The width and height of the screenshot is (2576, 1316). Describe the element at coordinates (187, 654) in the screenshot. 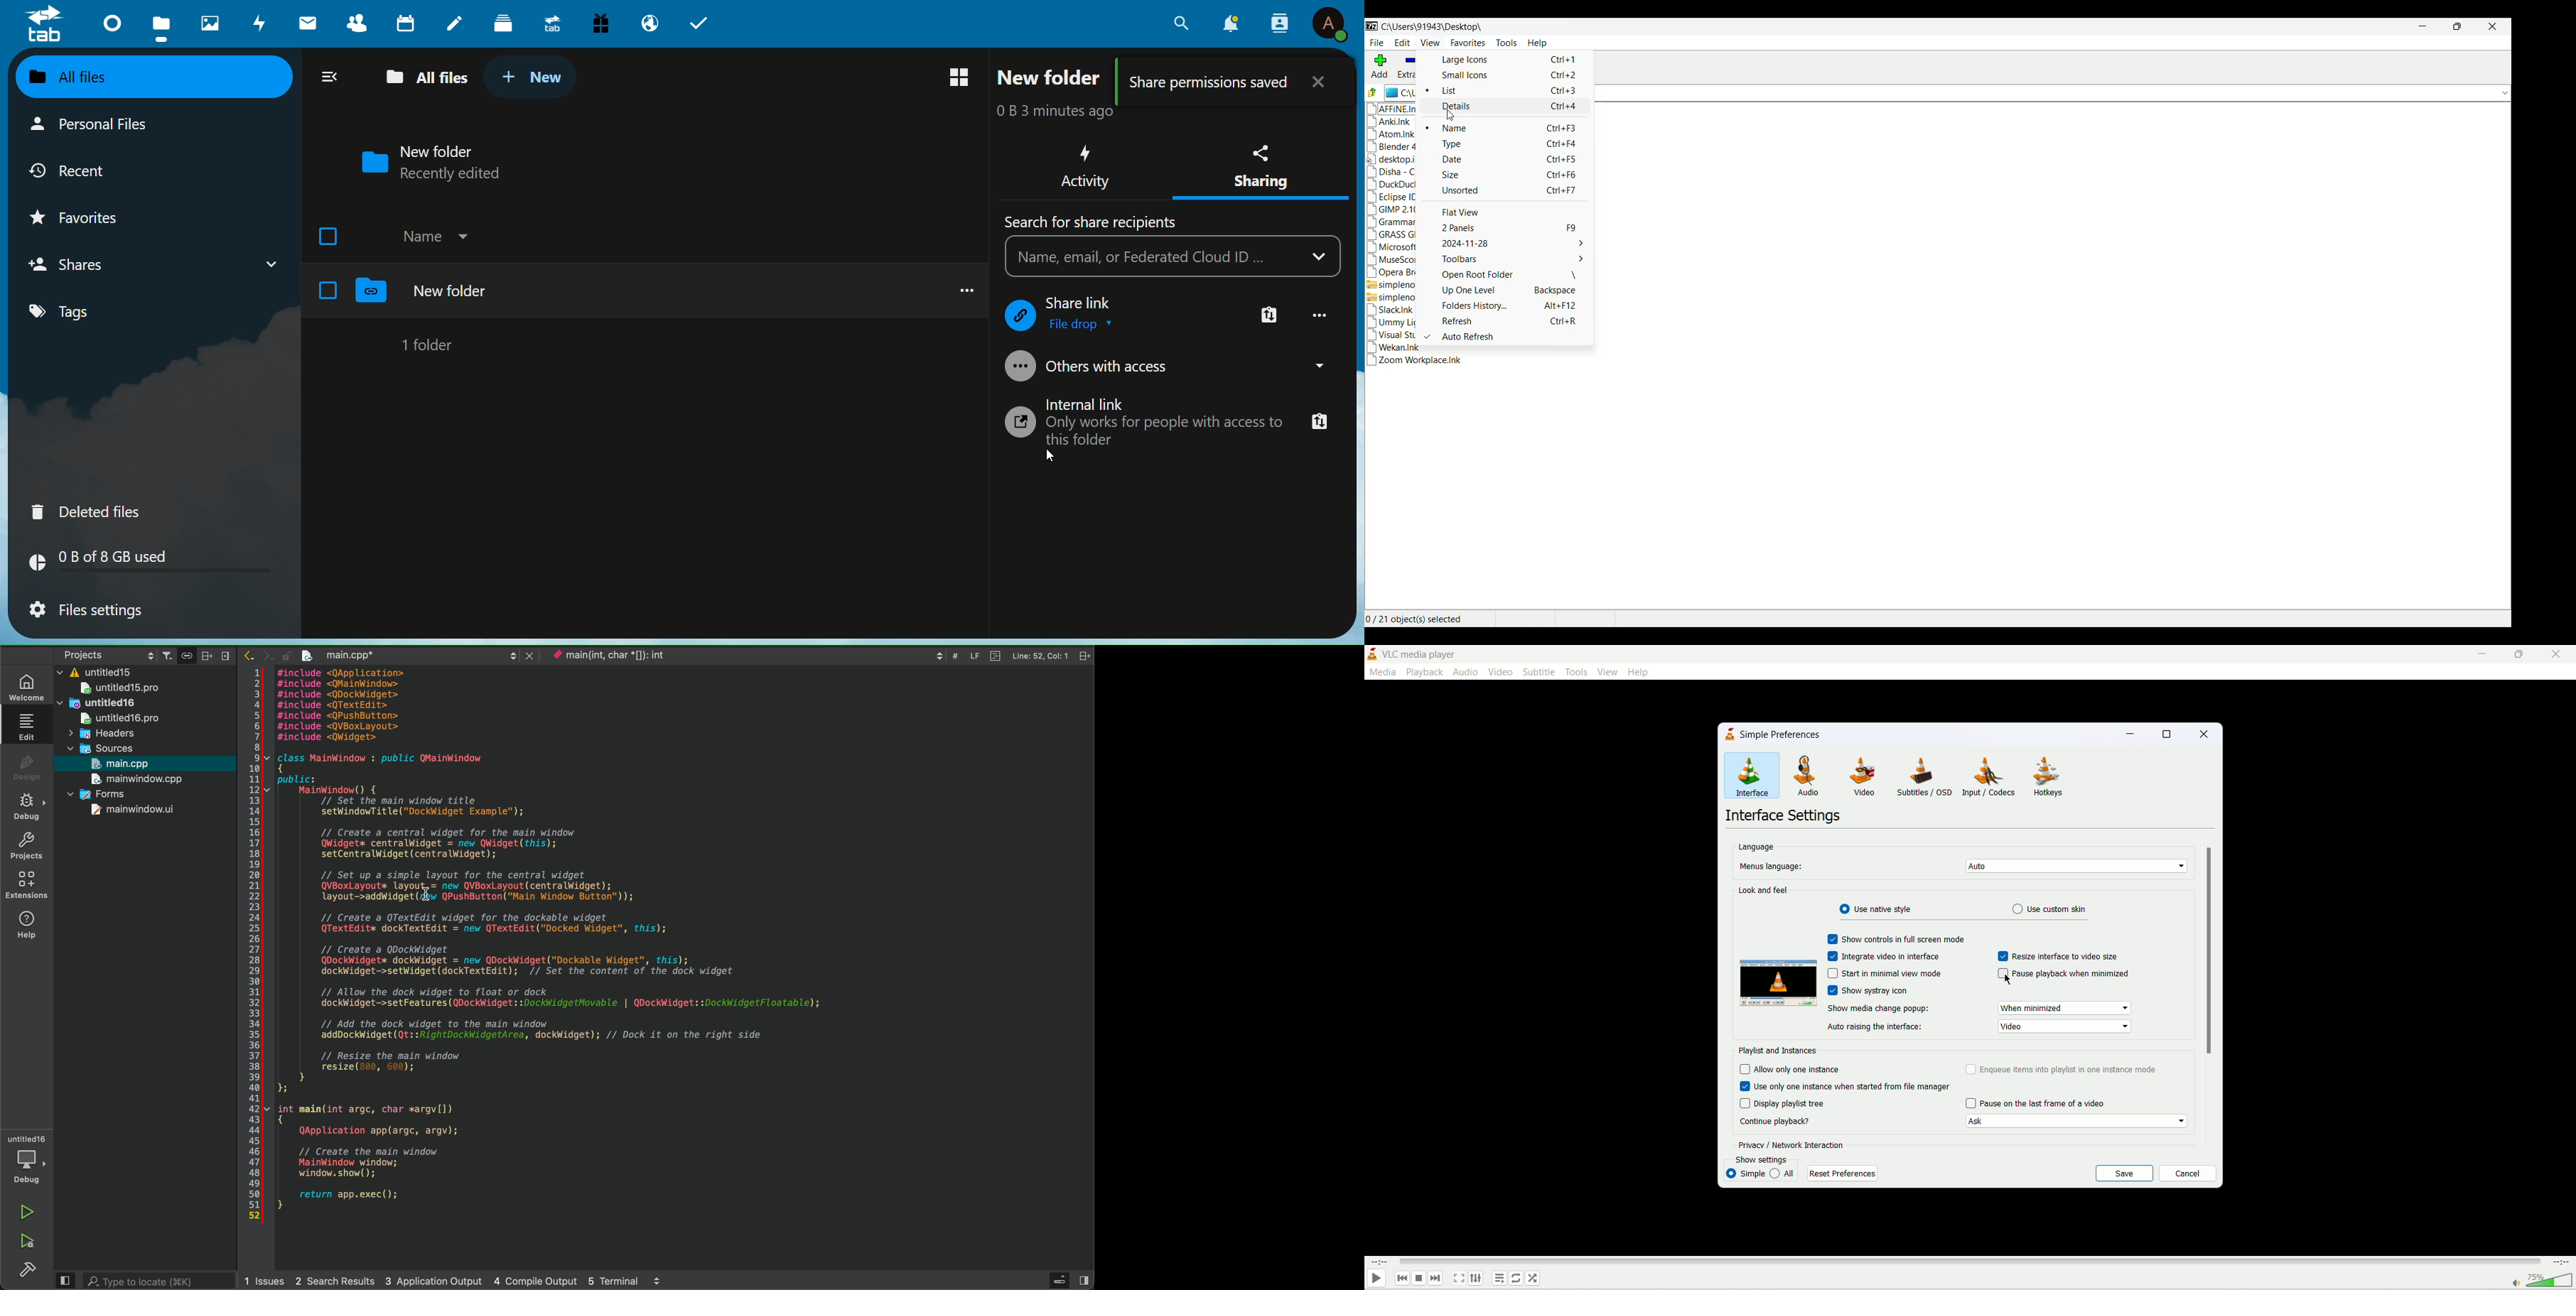

I see `save` at that location.